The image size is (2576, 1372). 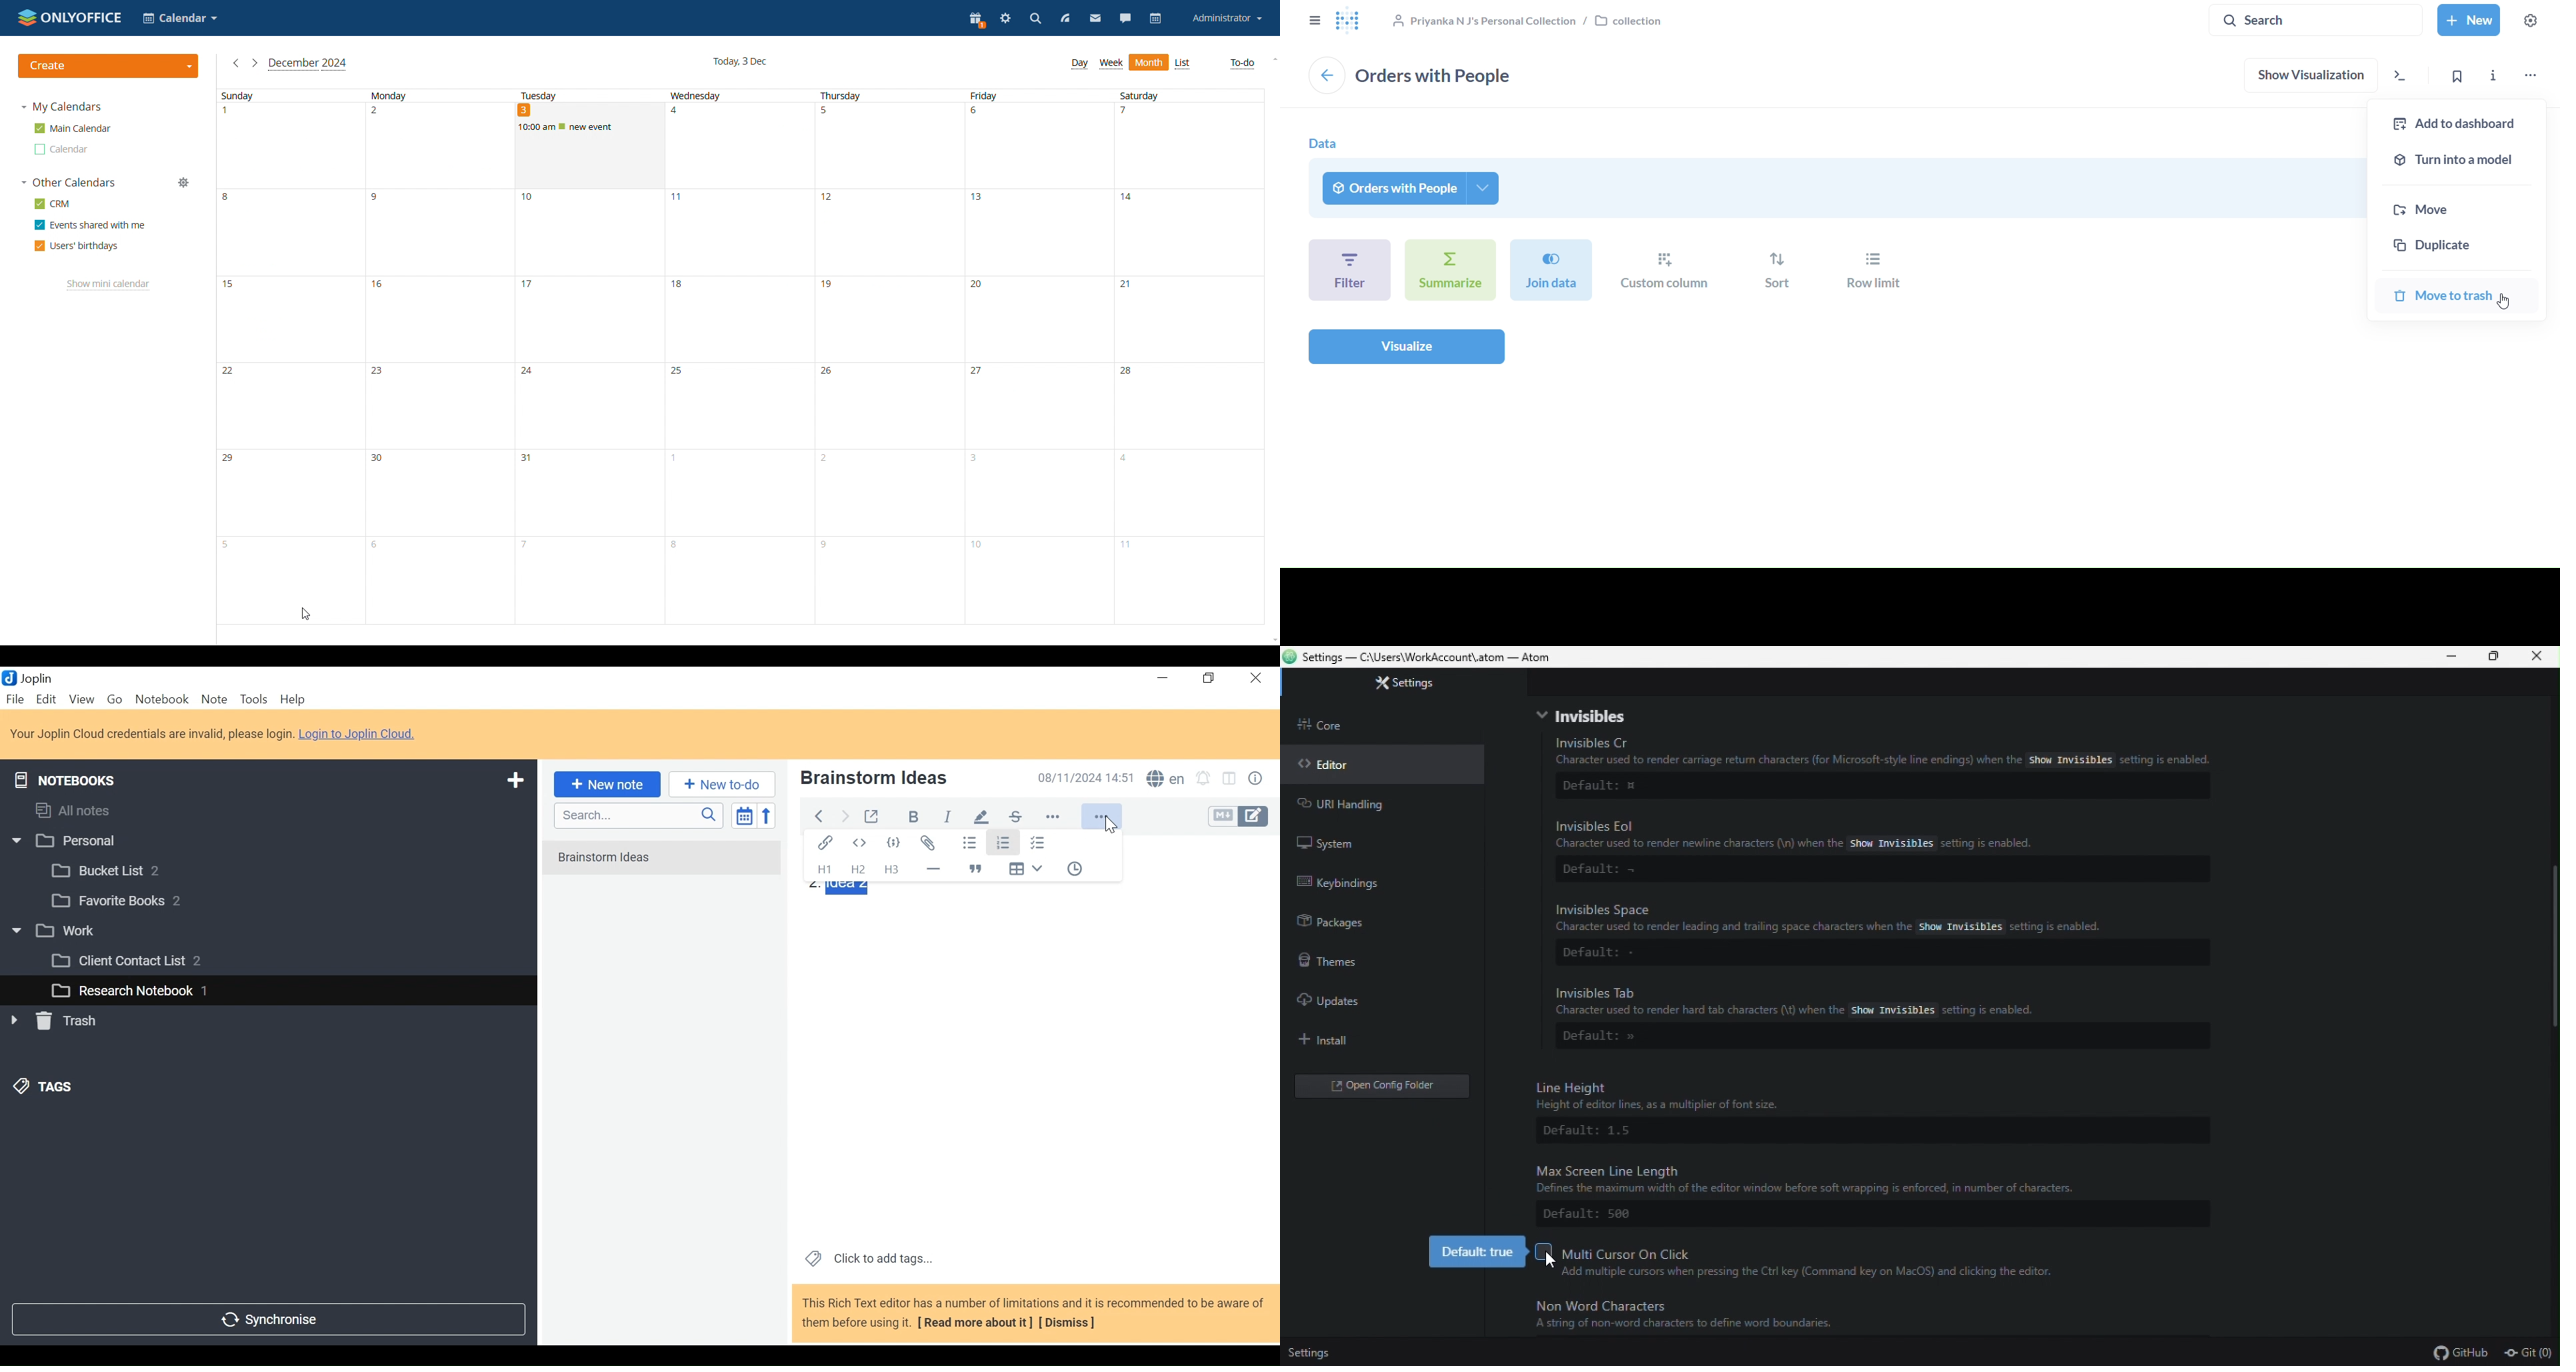 I want to click on Forward, so click(x=846, y=815).